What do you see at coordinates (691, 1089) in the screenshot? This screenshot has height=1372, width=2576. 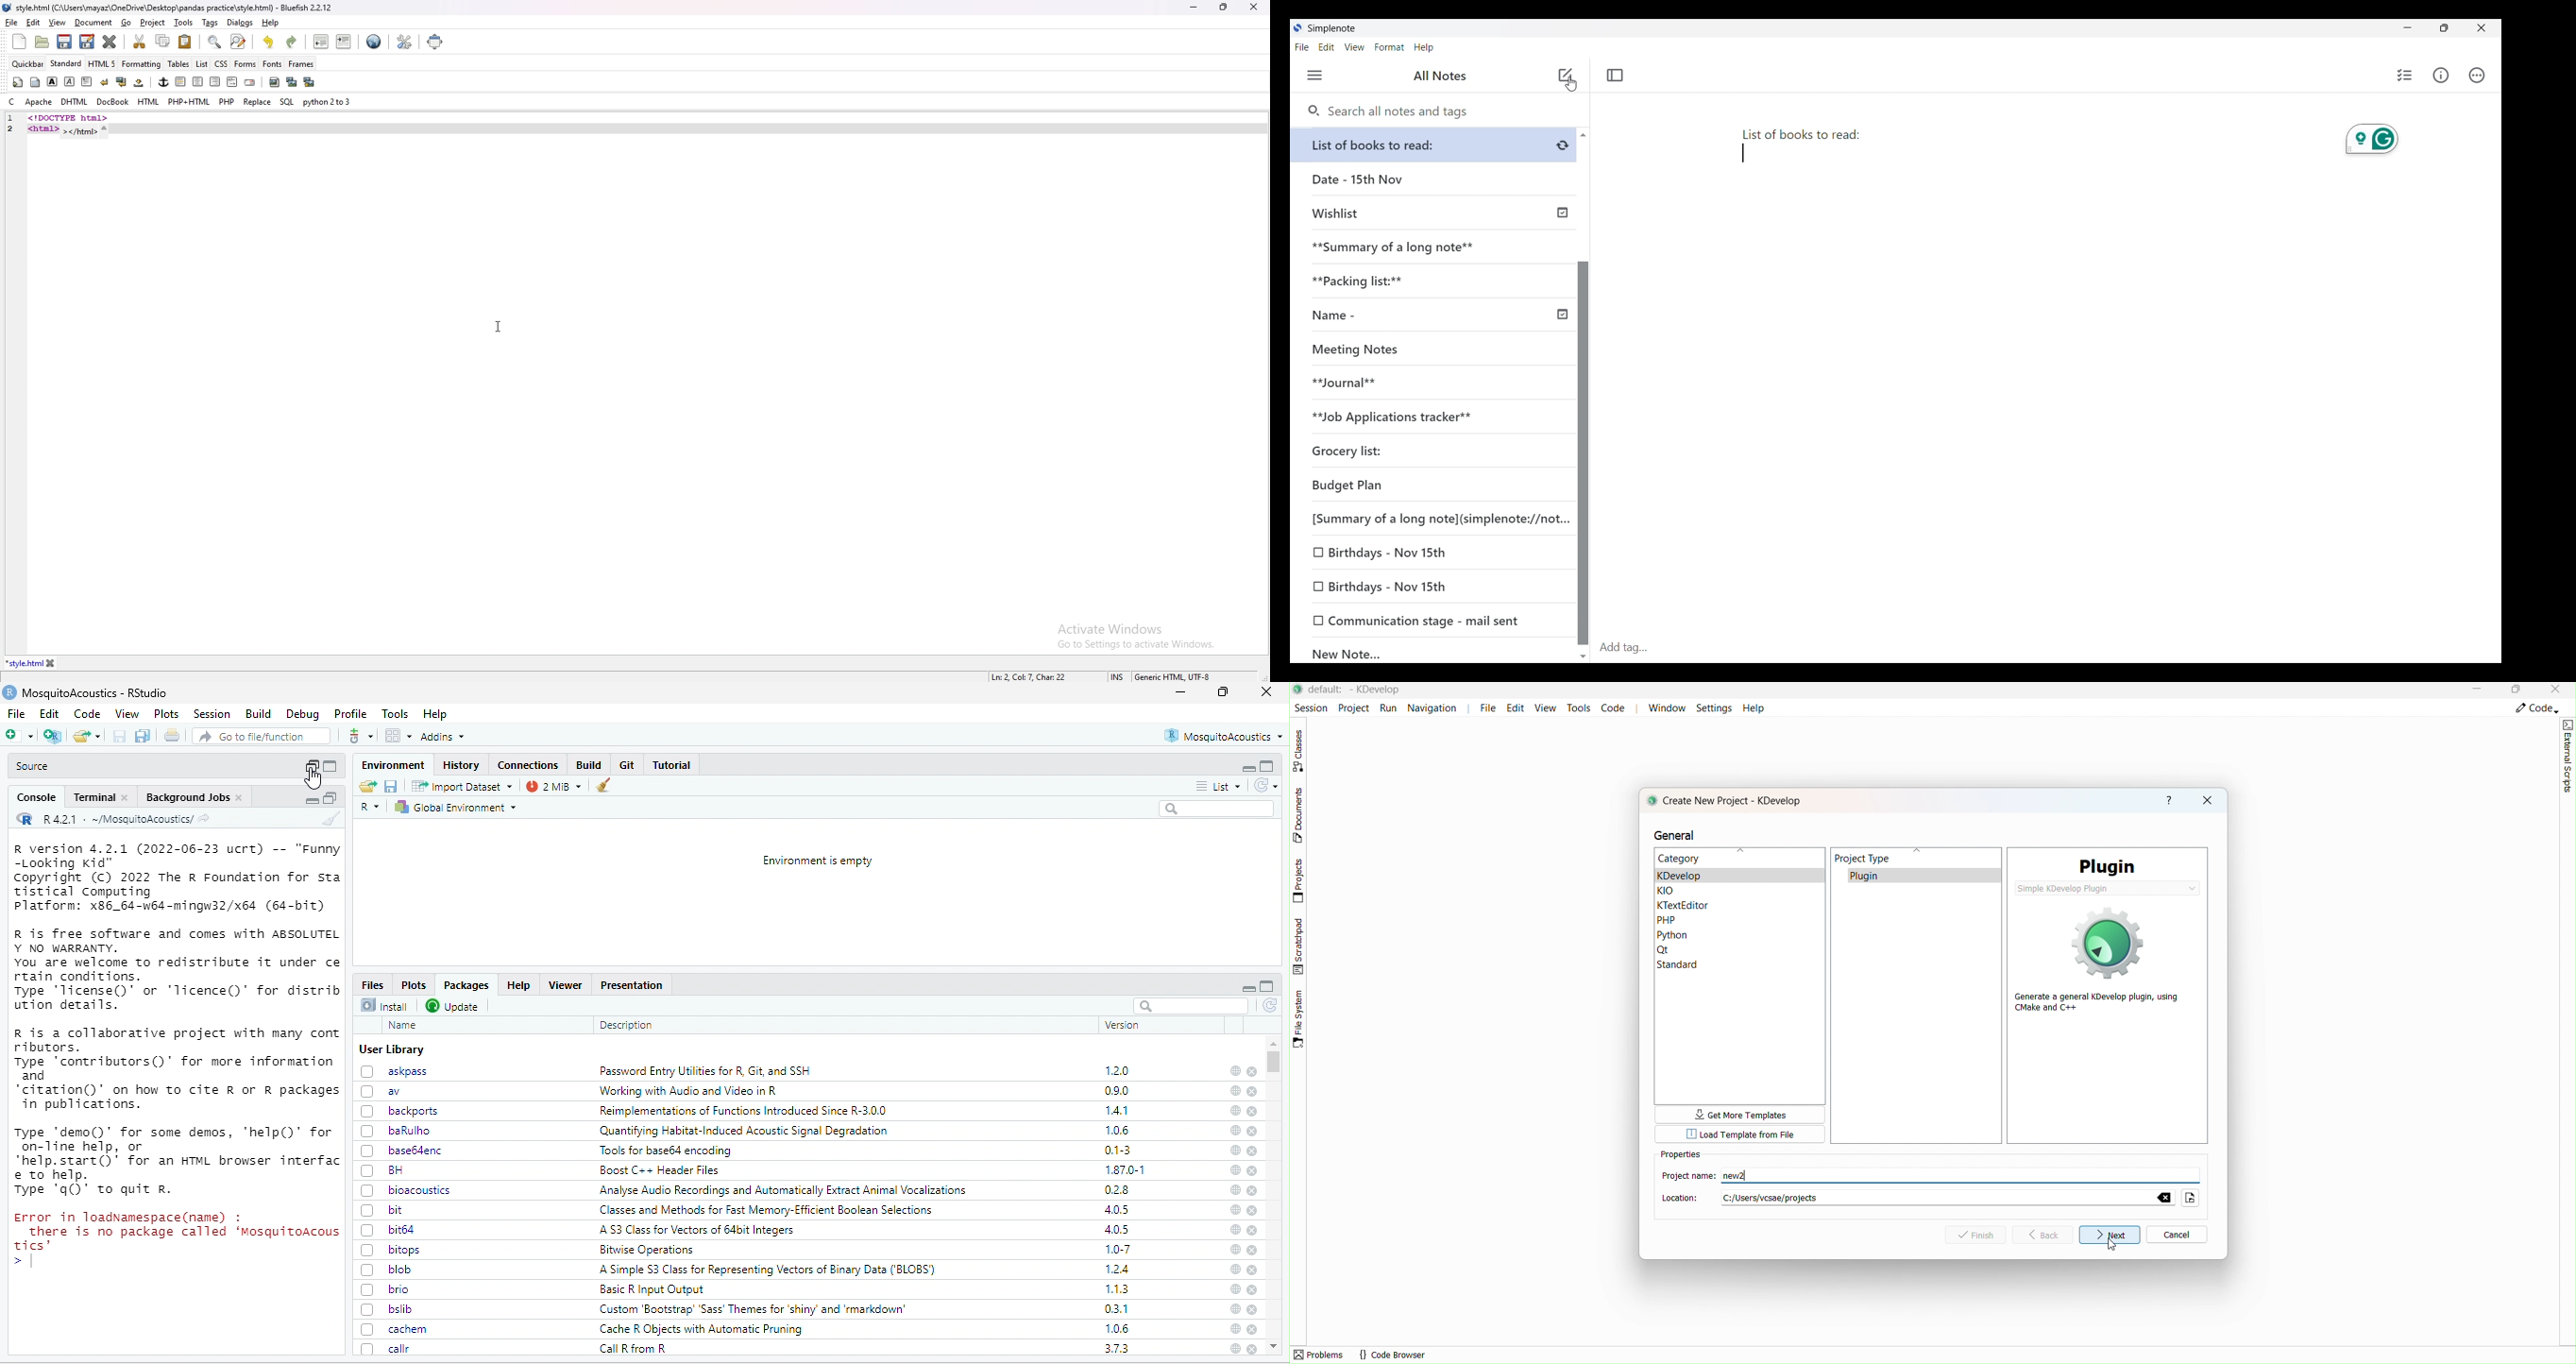 I see `‘Working with Audio and Video in R` at bounding box center [691, 1089].